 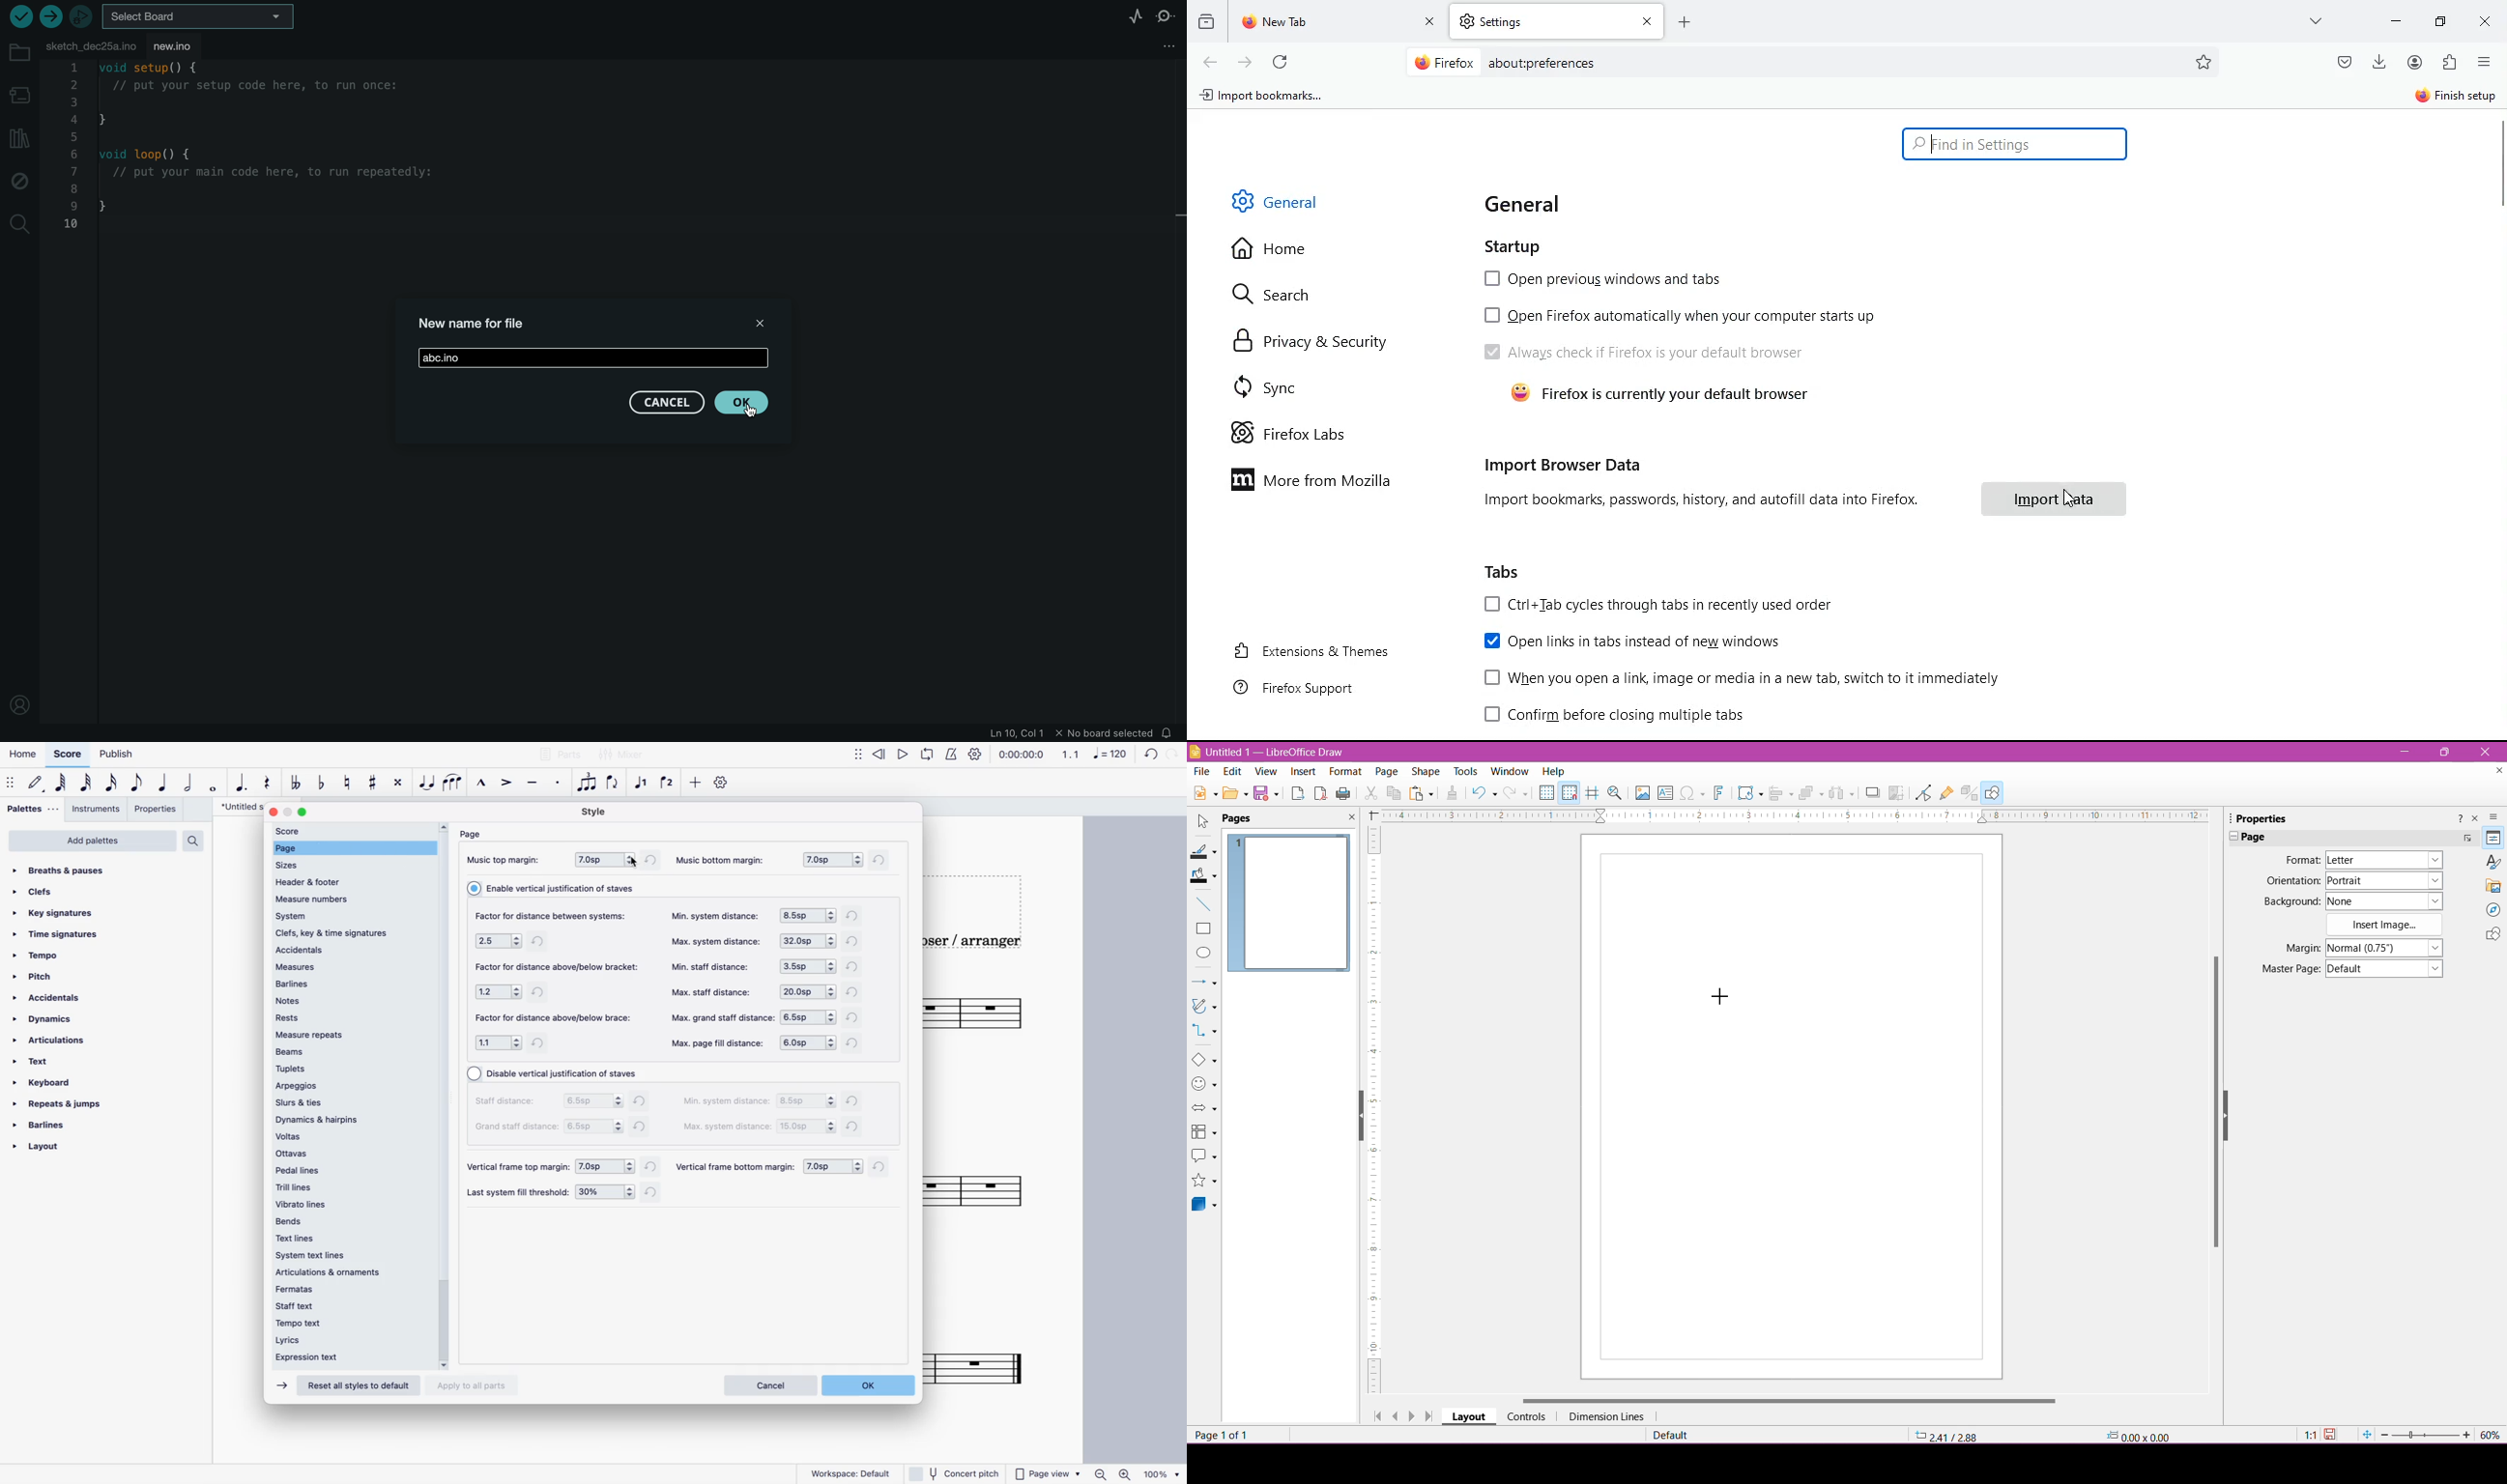 I want to click on play, so click(x=904, y=757).